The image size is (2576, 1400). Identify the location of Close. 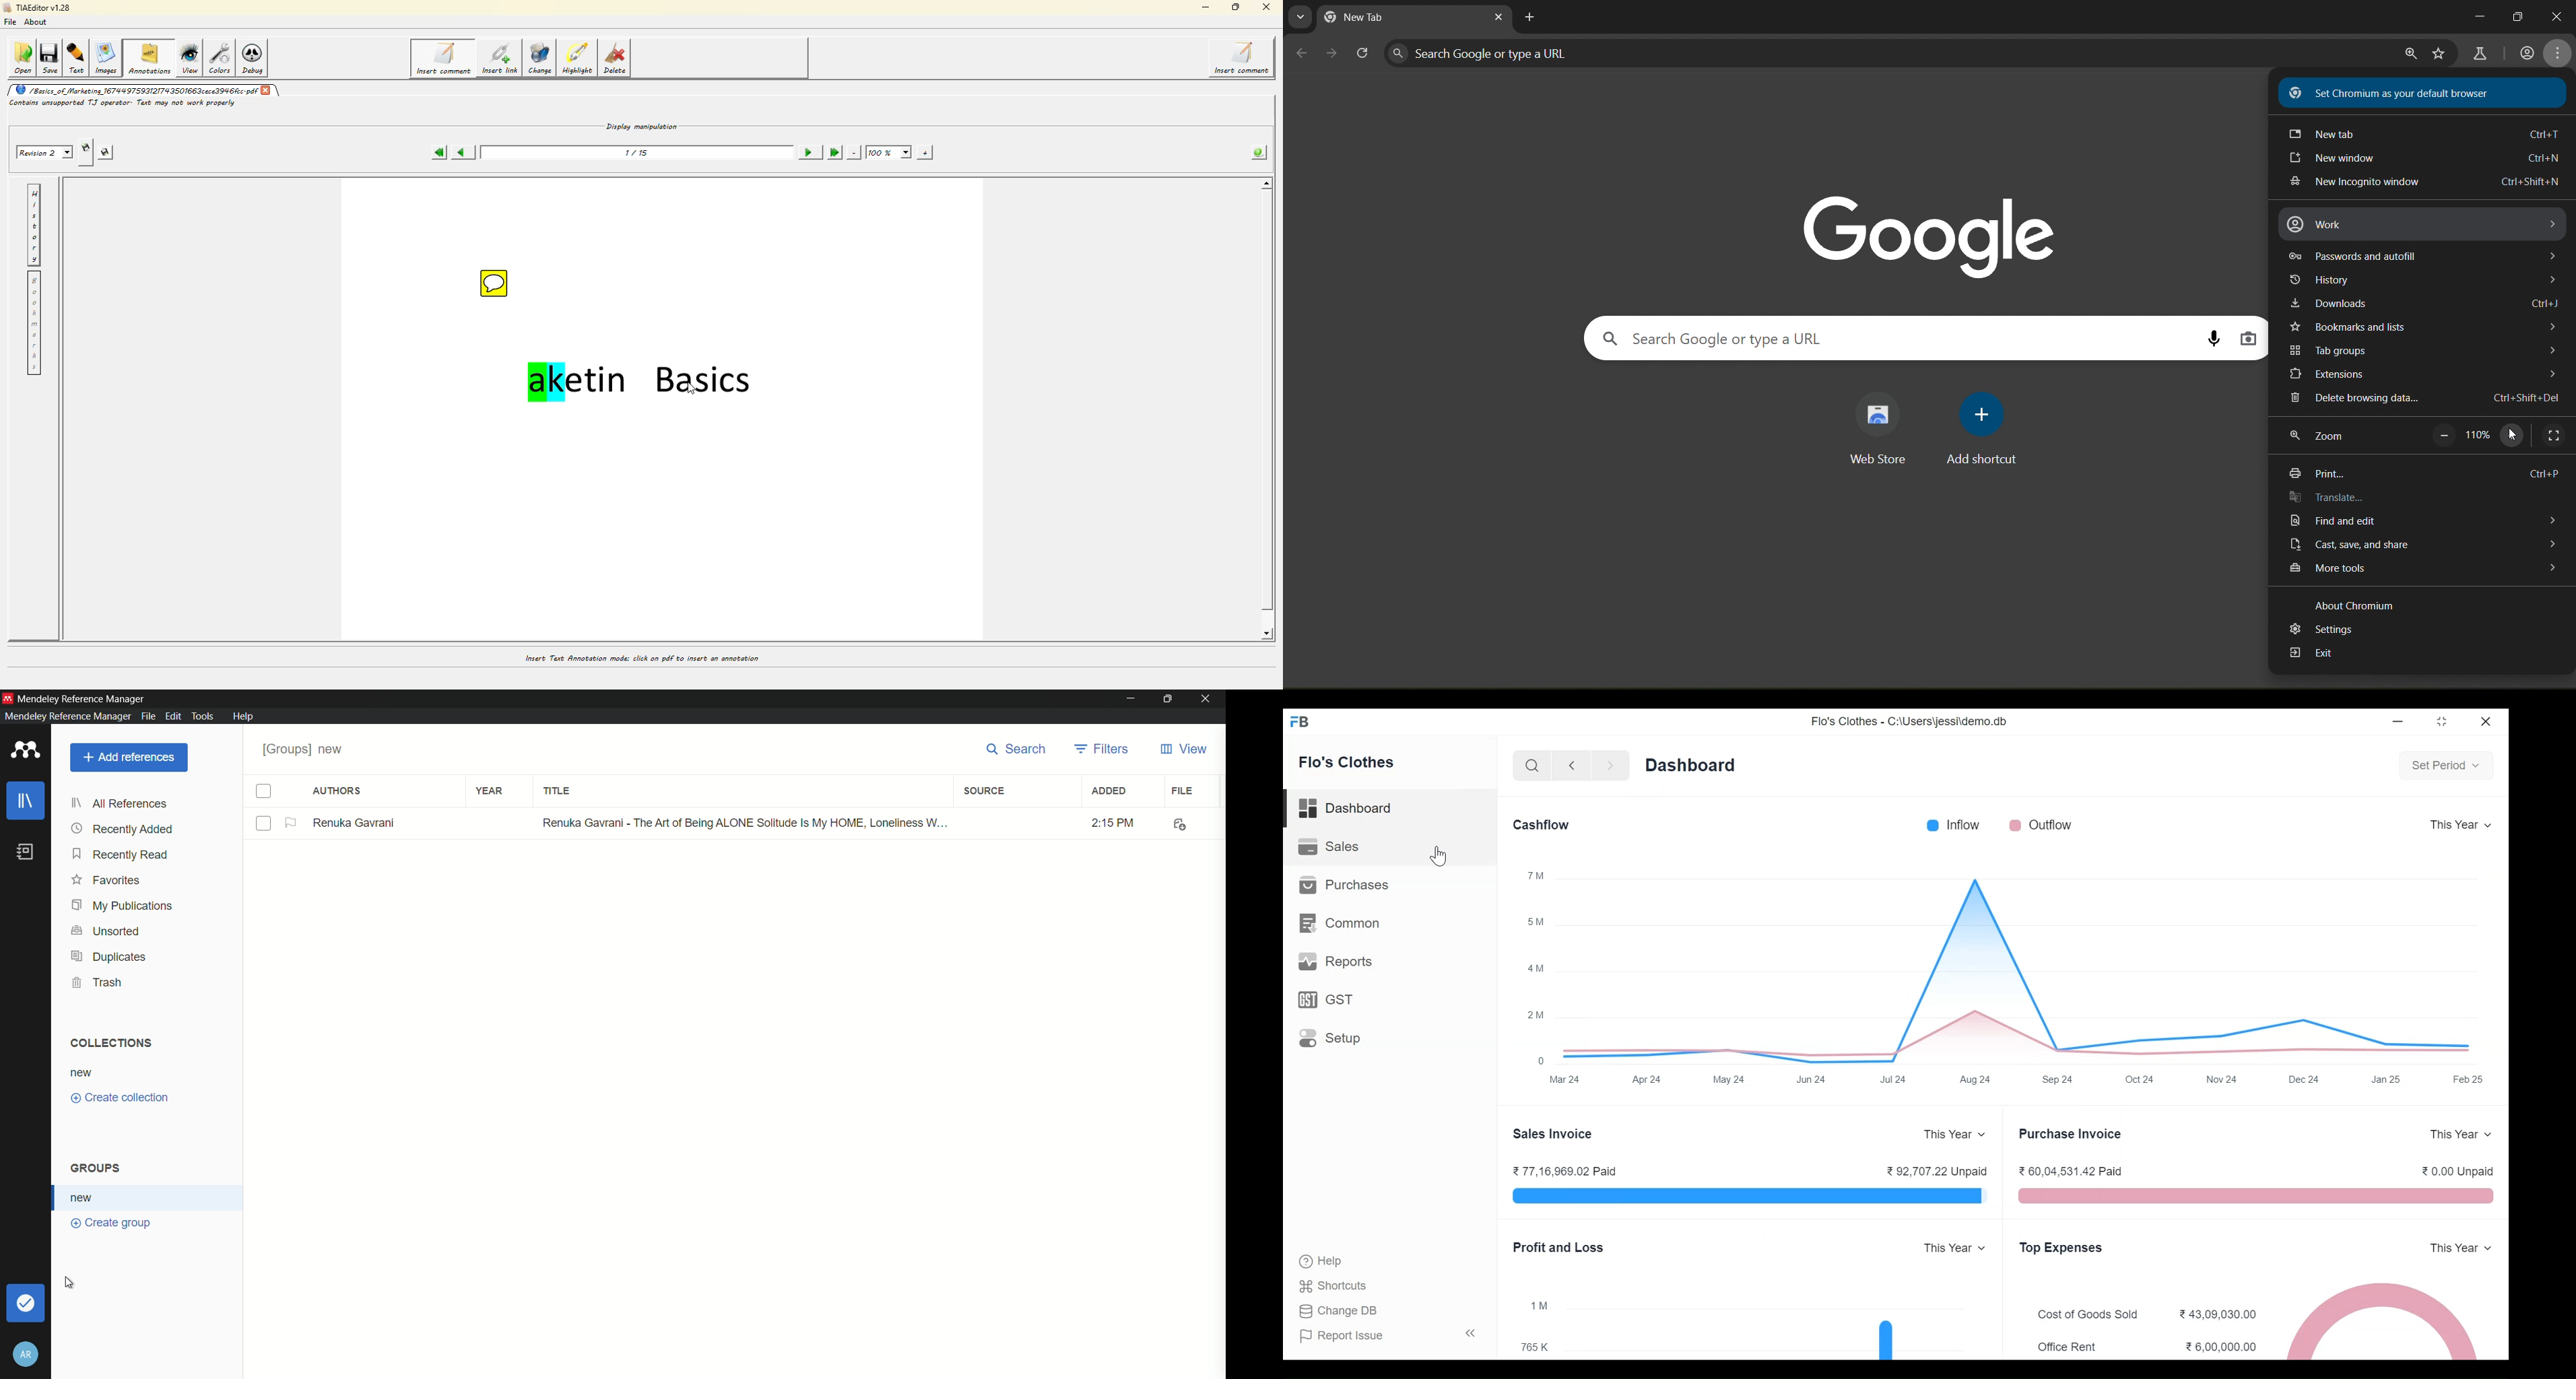
(2484, 722).